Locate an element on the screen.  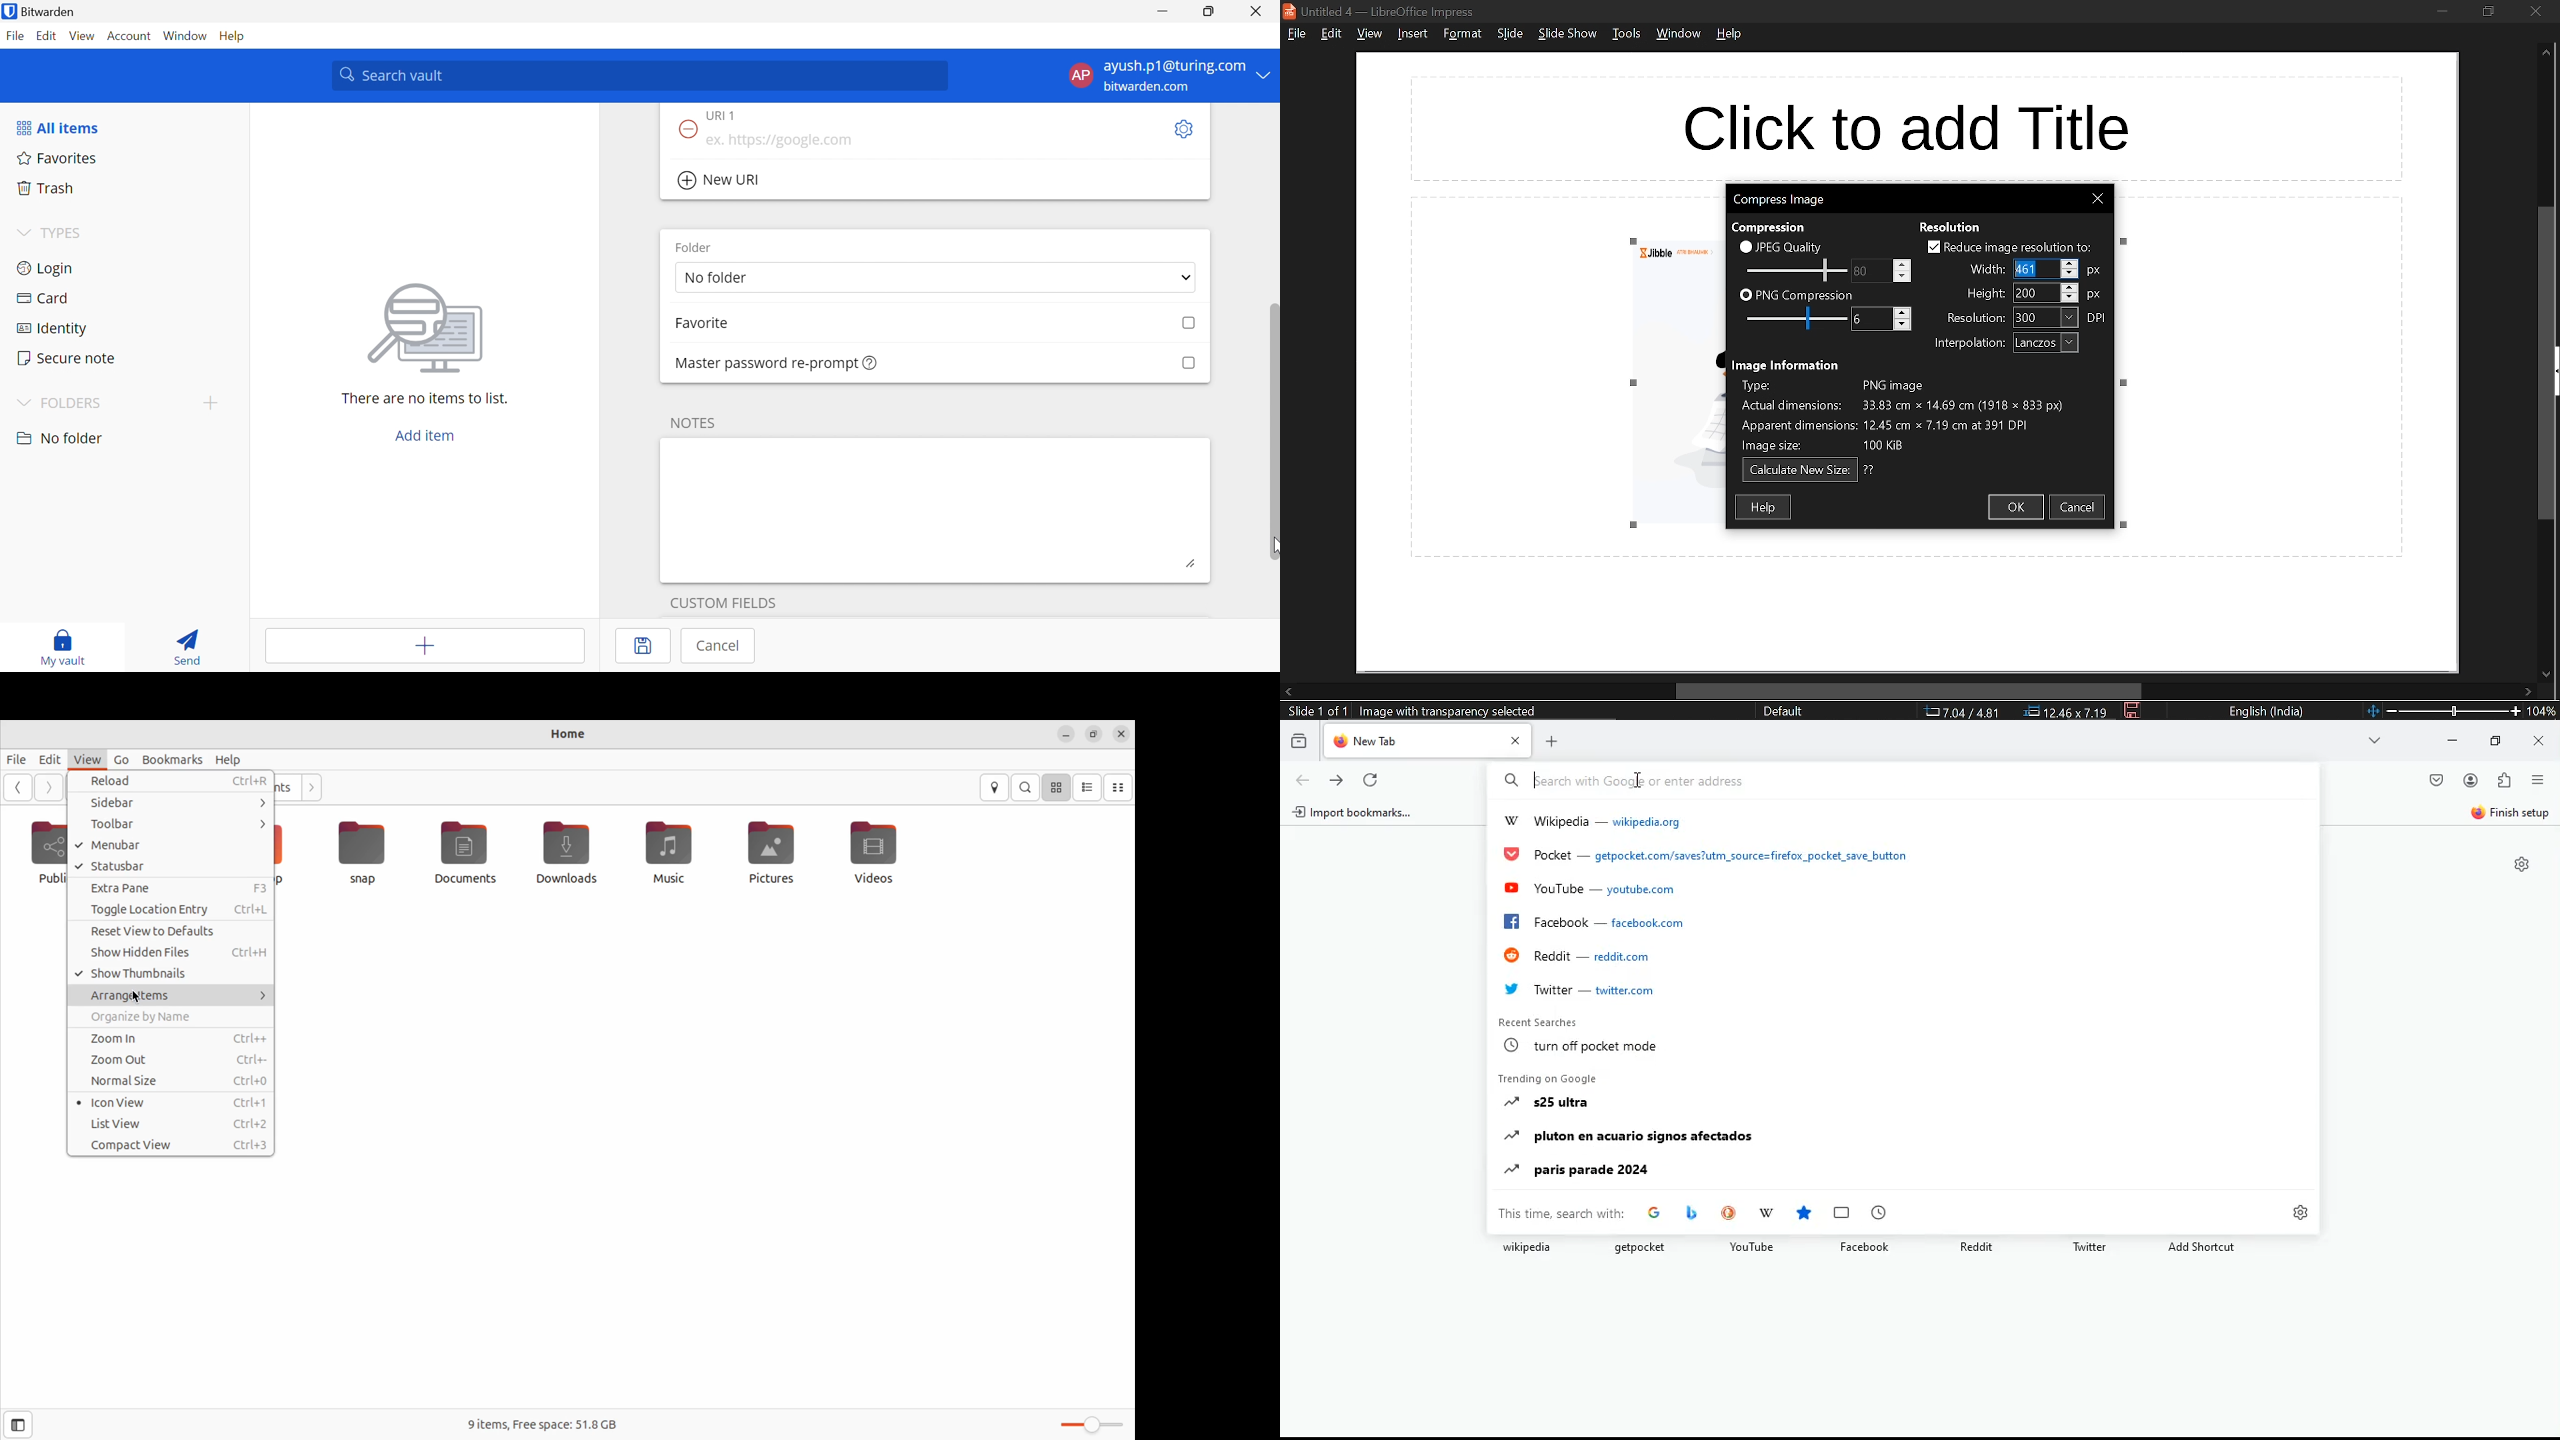
URI 1 is located at coordinates (729, 115).